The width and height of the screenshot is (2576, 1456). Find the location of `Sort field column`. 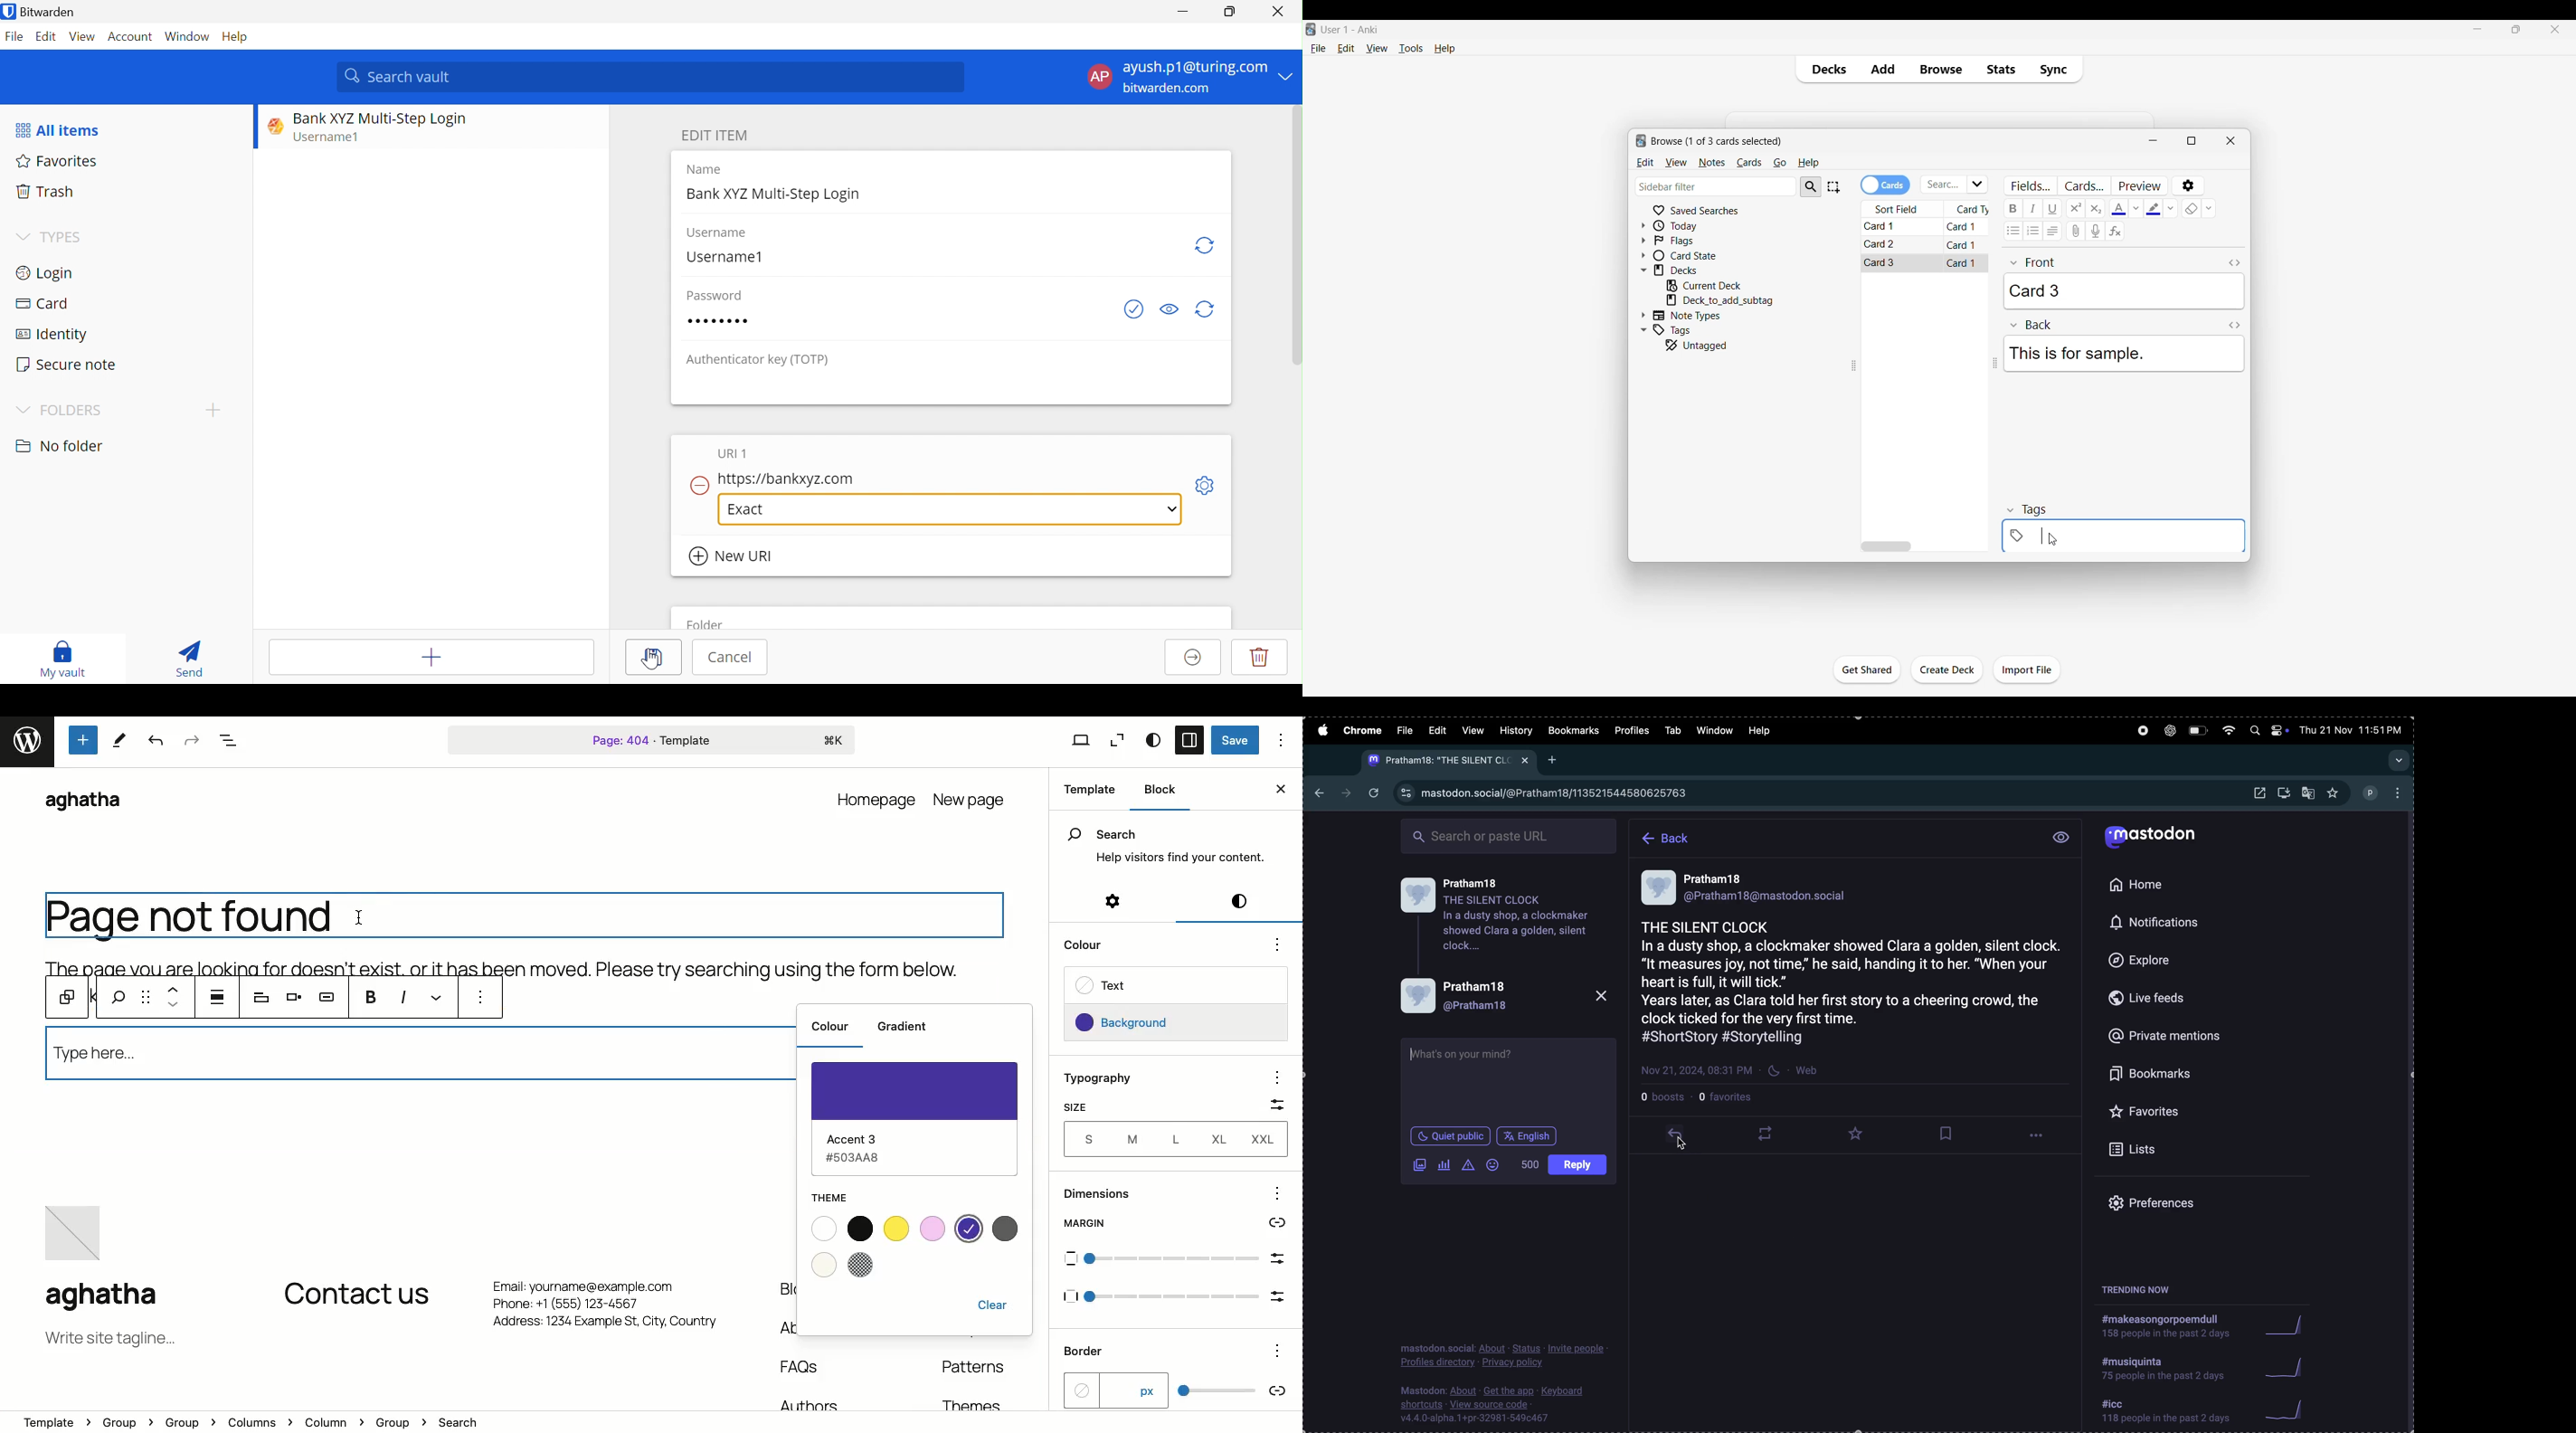

Sort field column is located at coordinates (1902, 209).